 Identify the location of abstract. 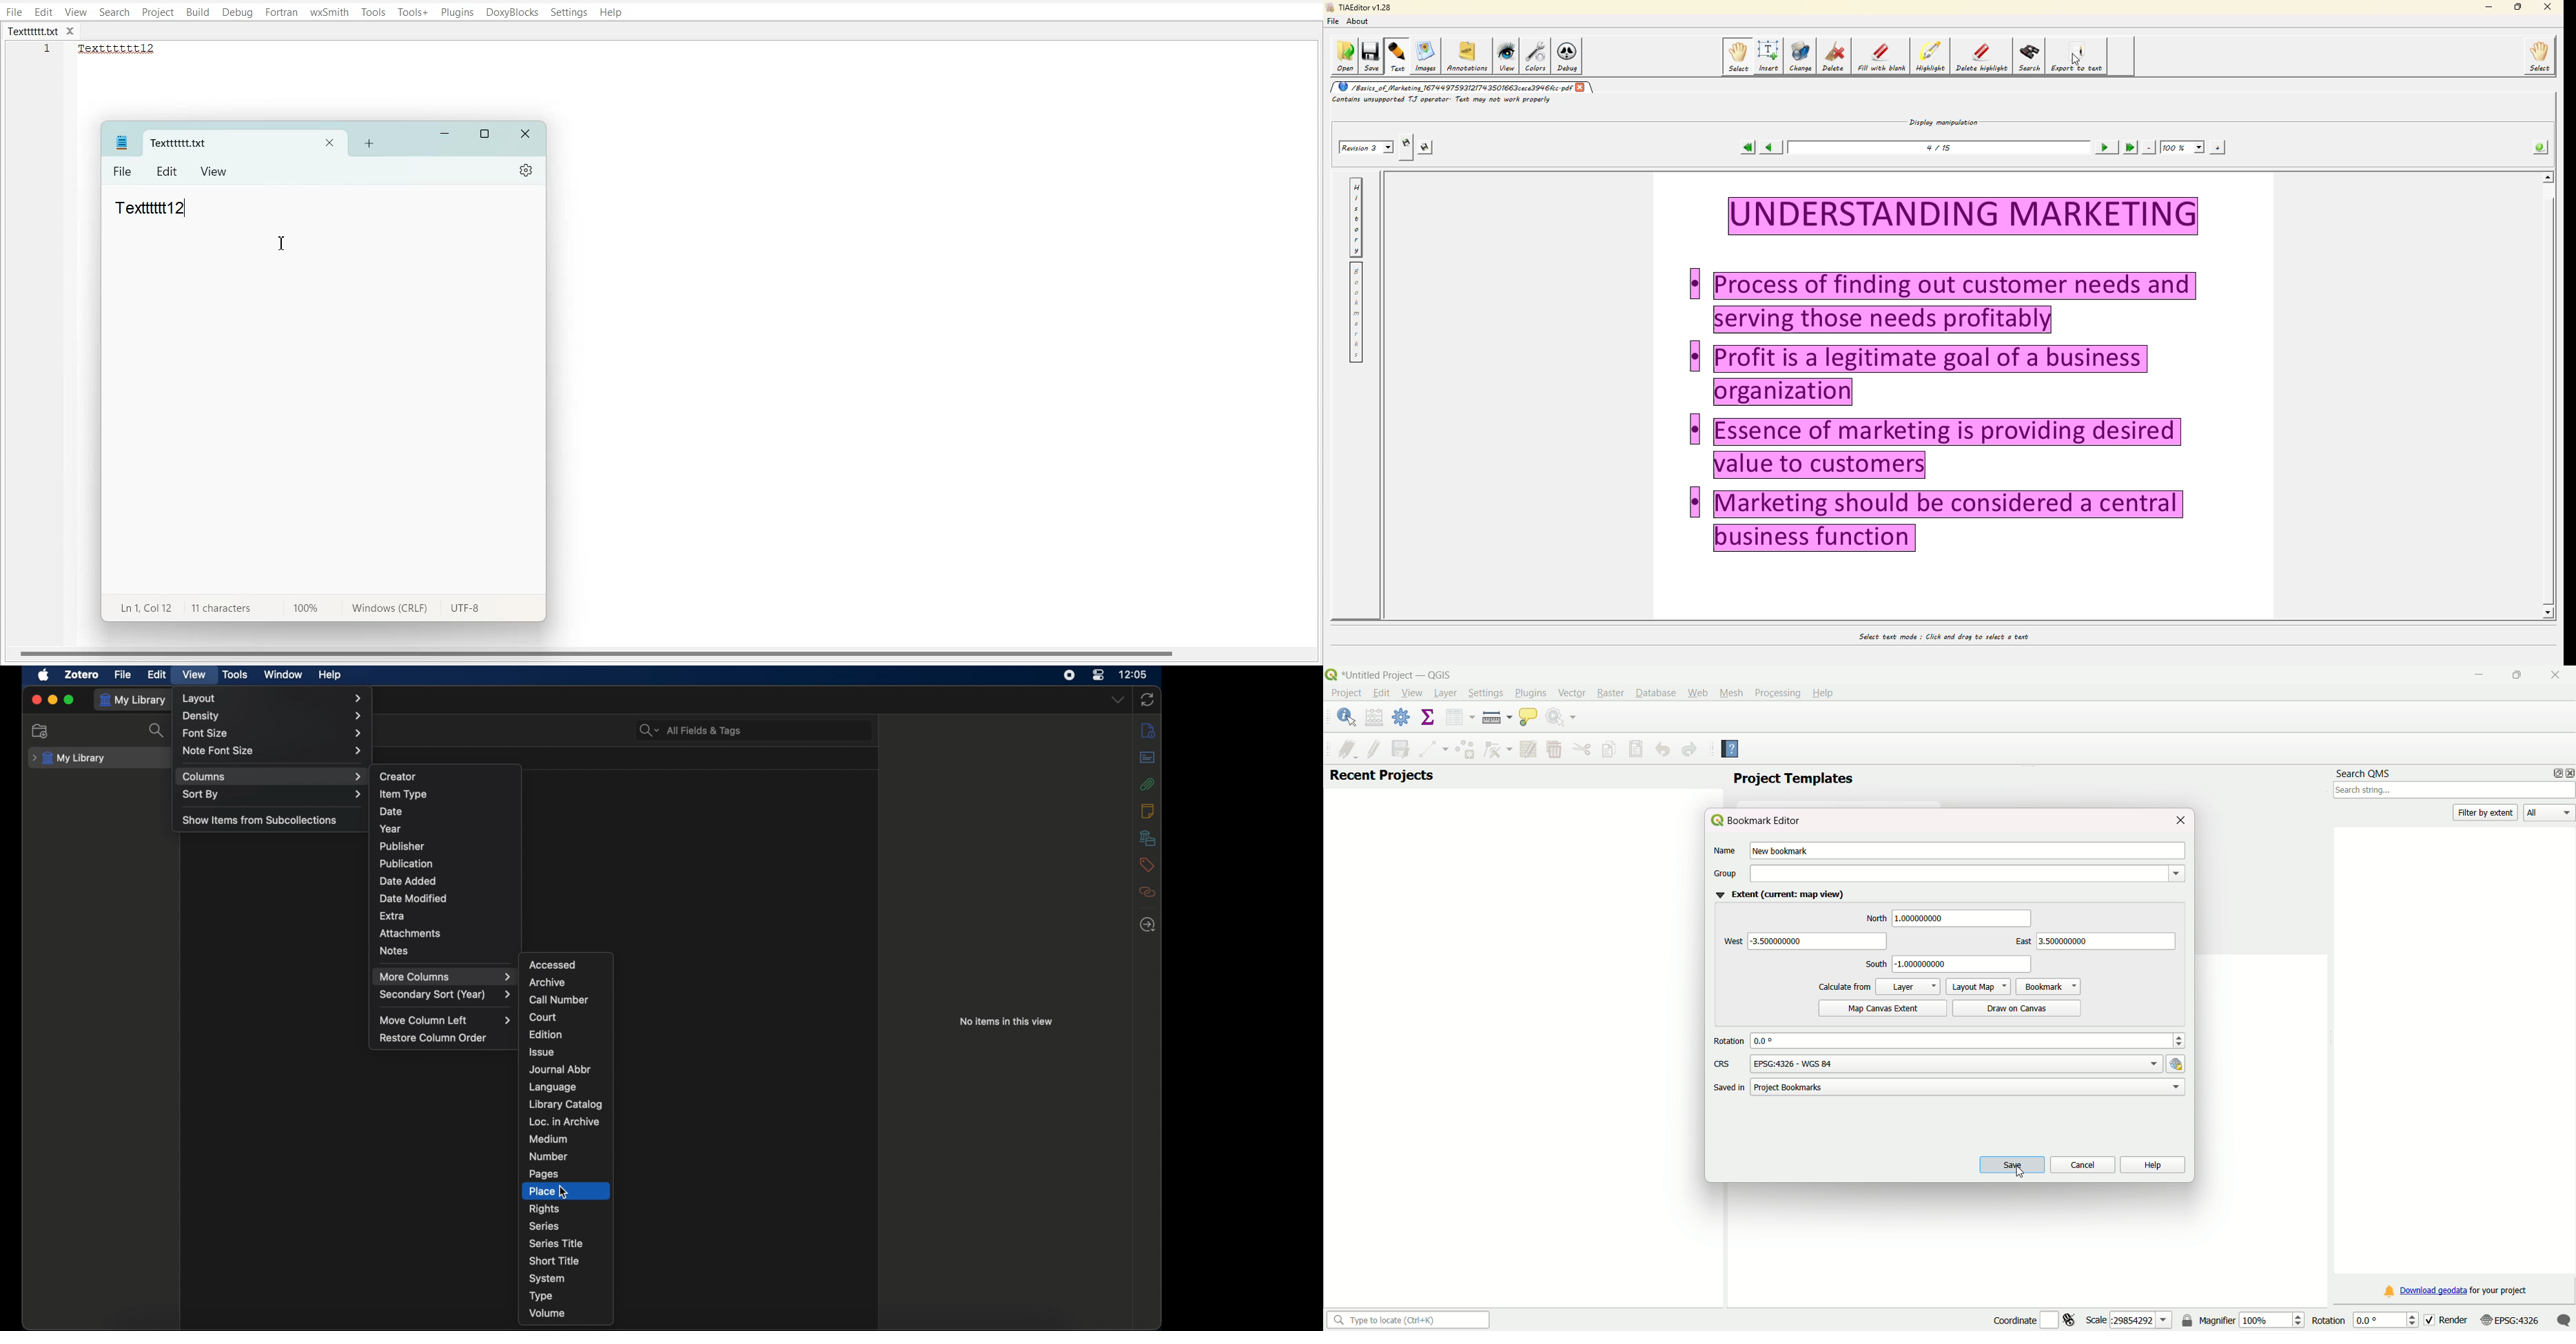
(1147, 757).